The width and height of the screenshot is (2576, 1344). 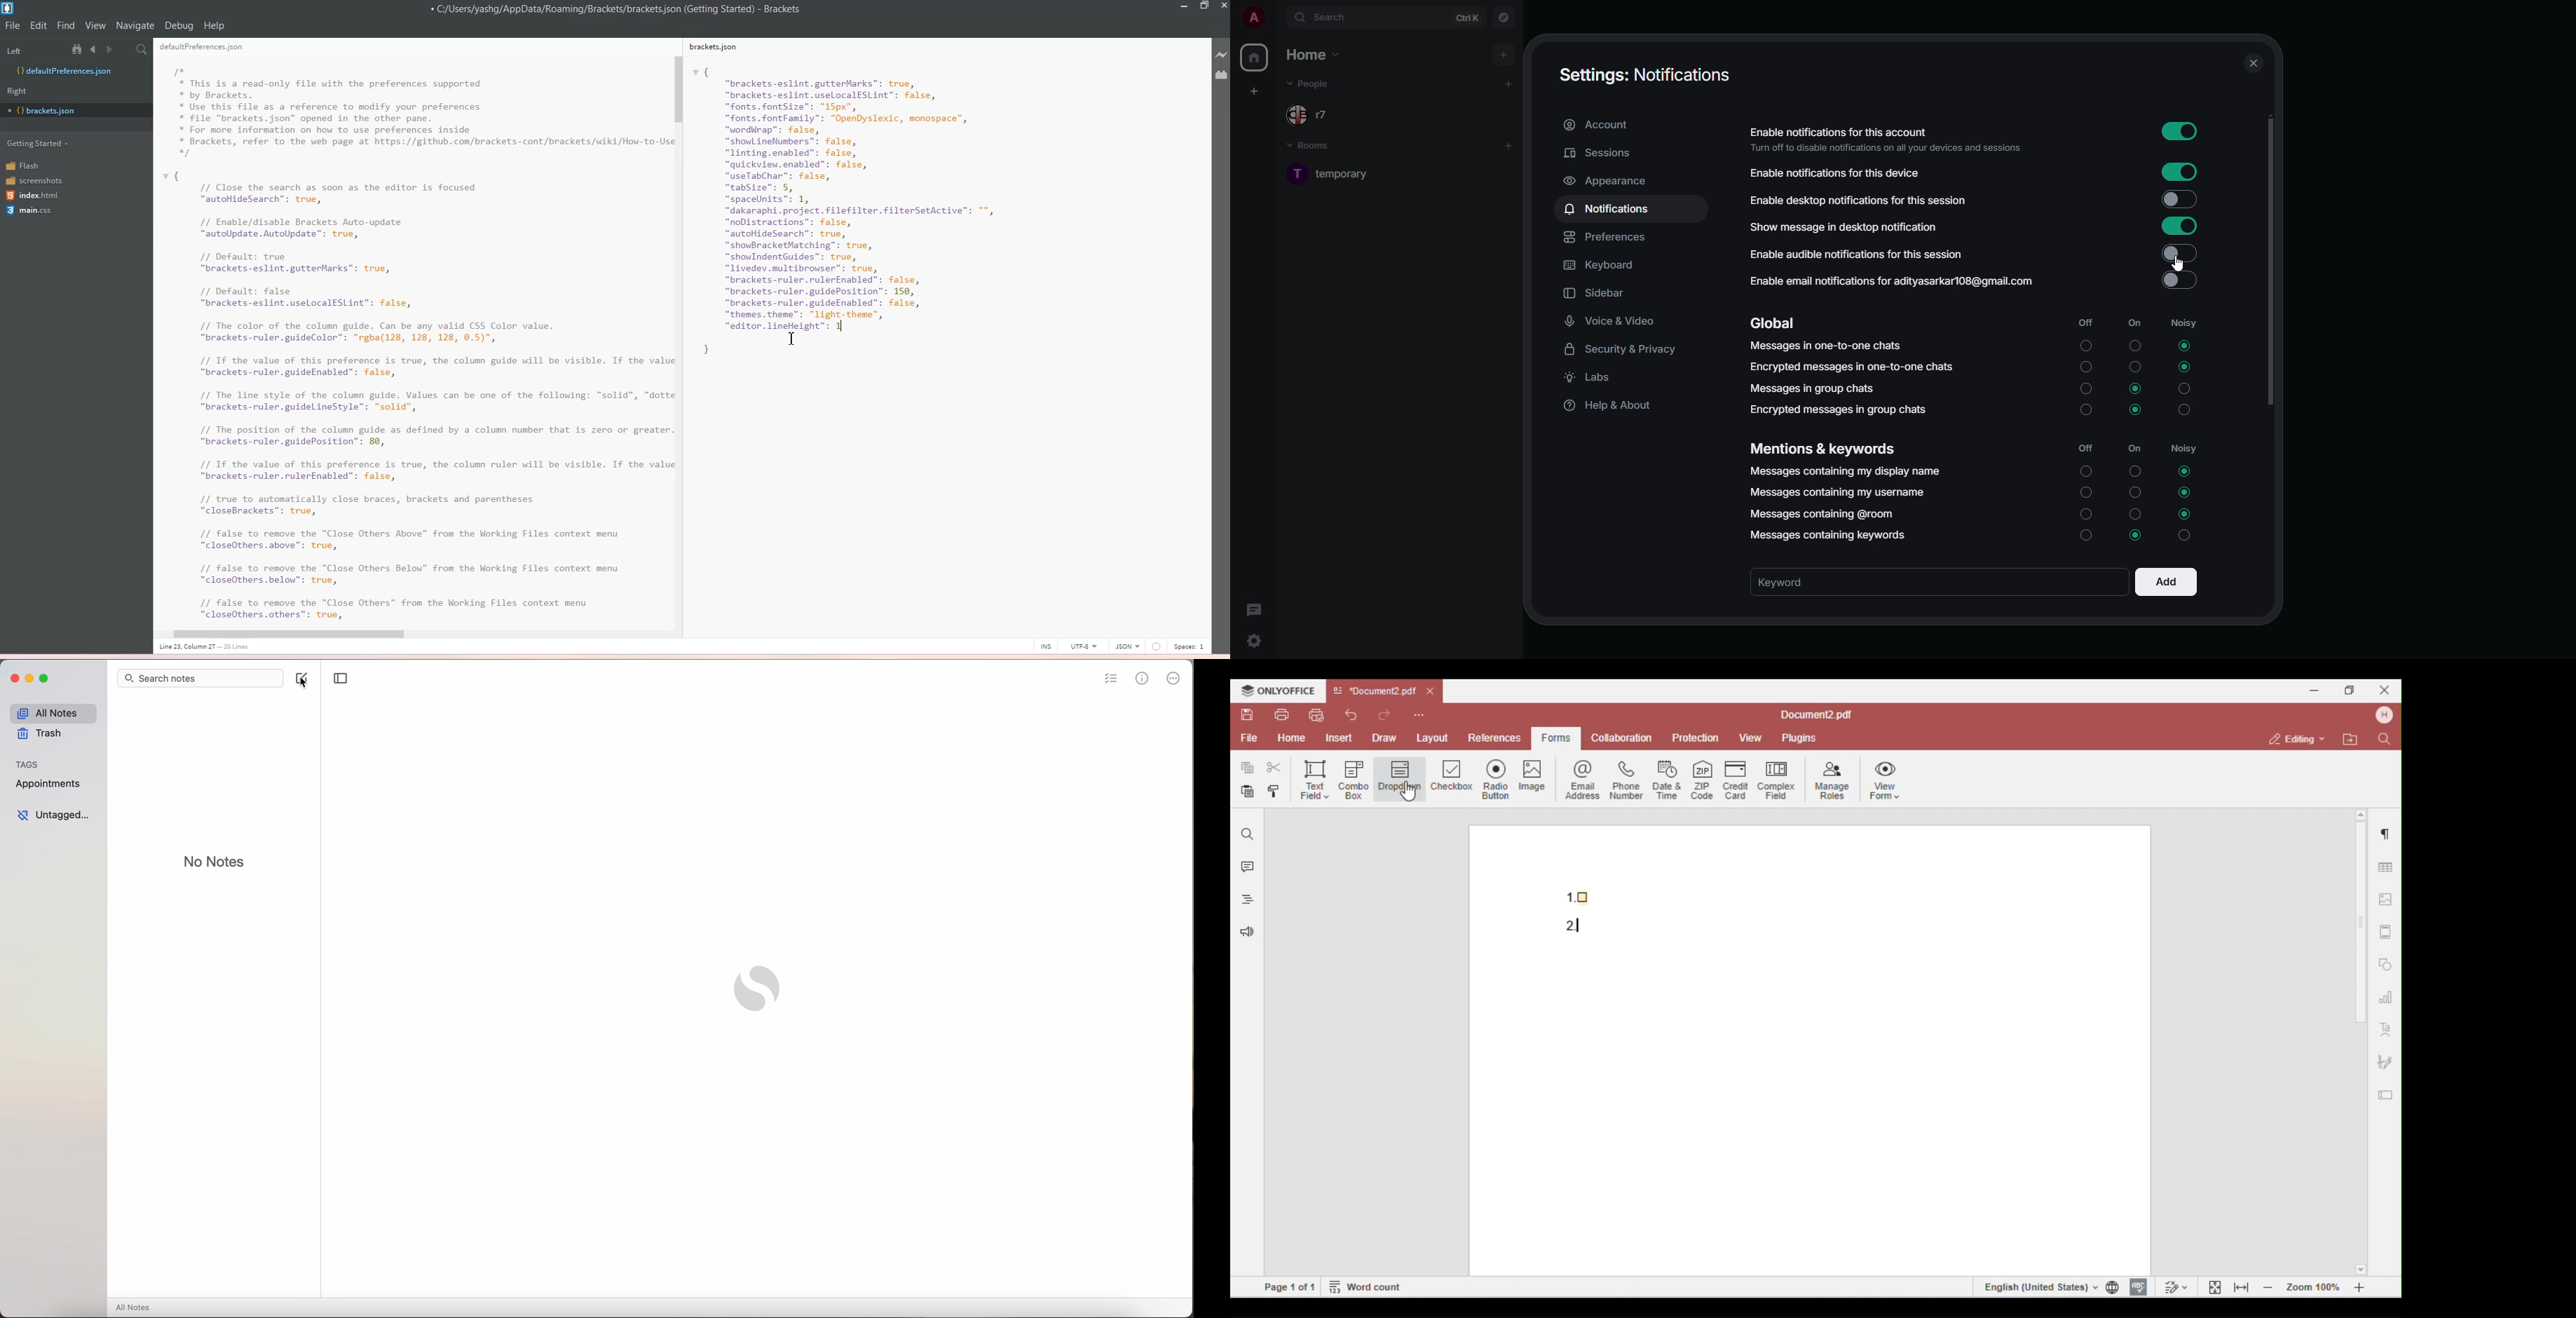 I want to click on enabled, so click(x=2179, y=226).